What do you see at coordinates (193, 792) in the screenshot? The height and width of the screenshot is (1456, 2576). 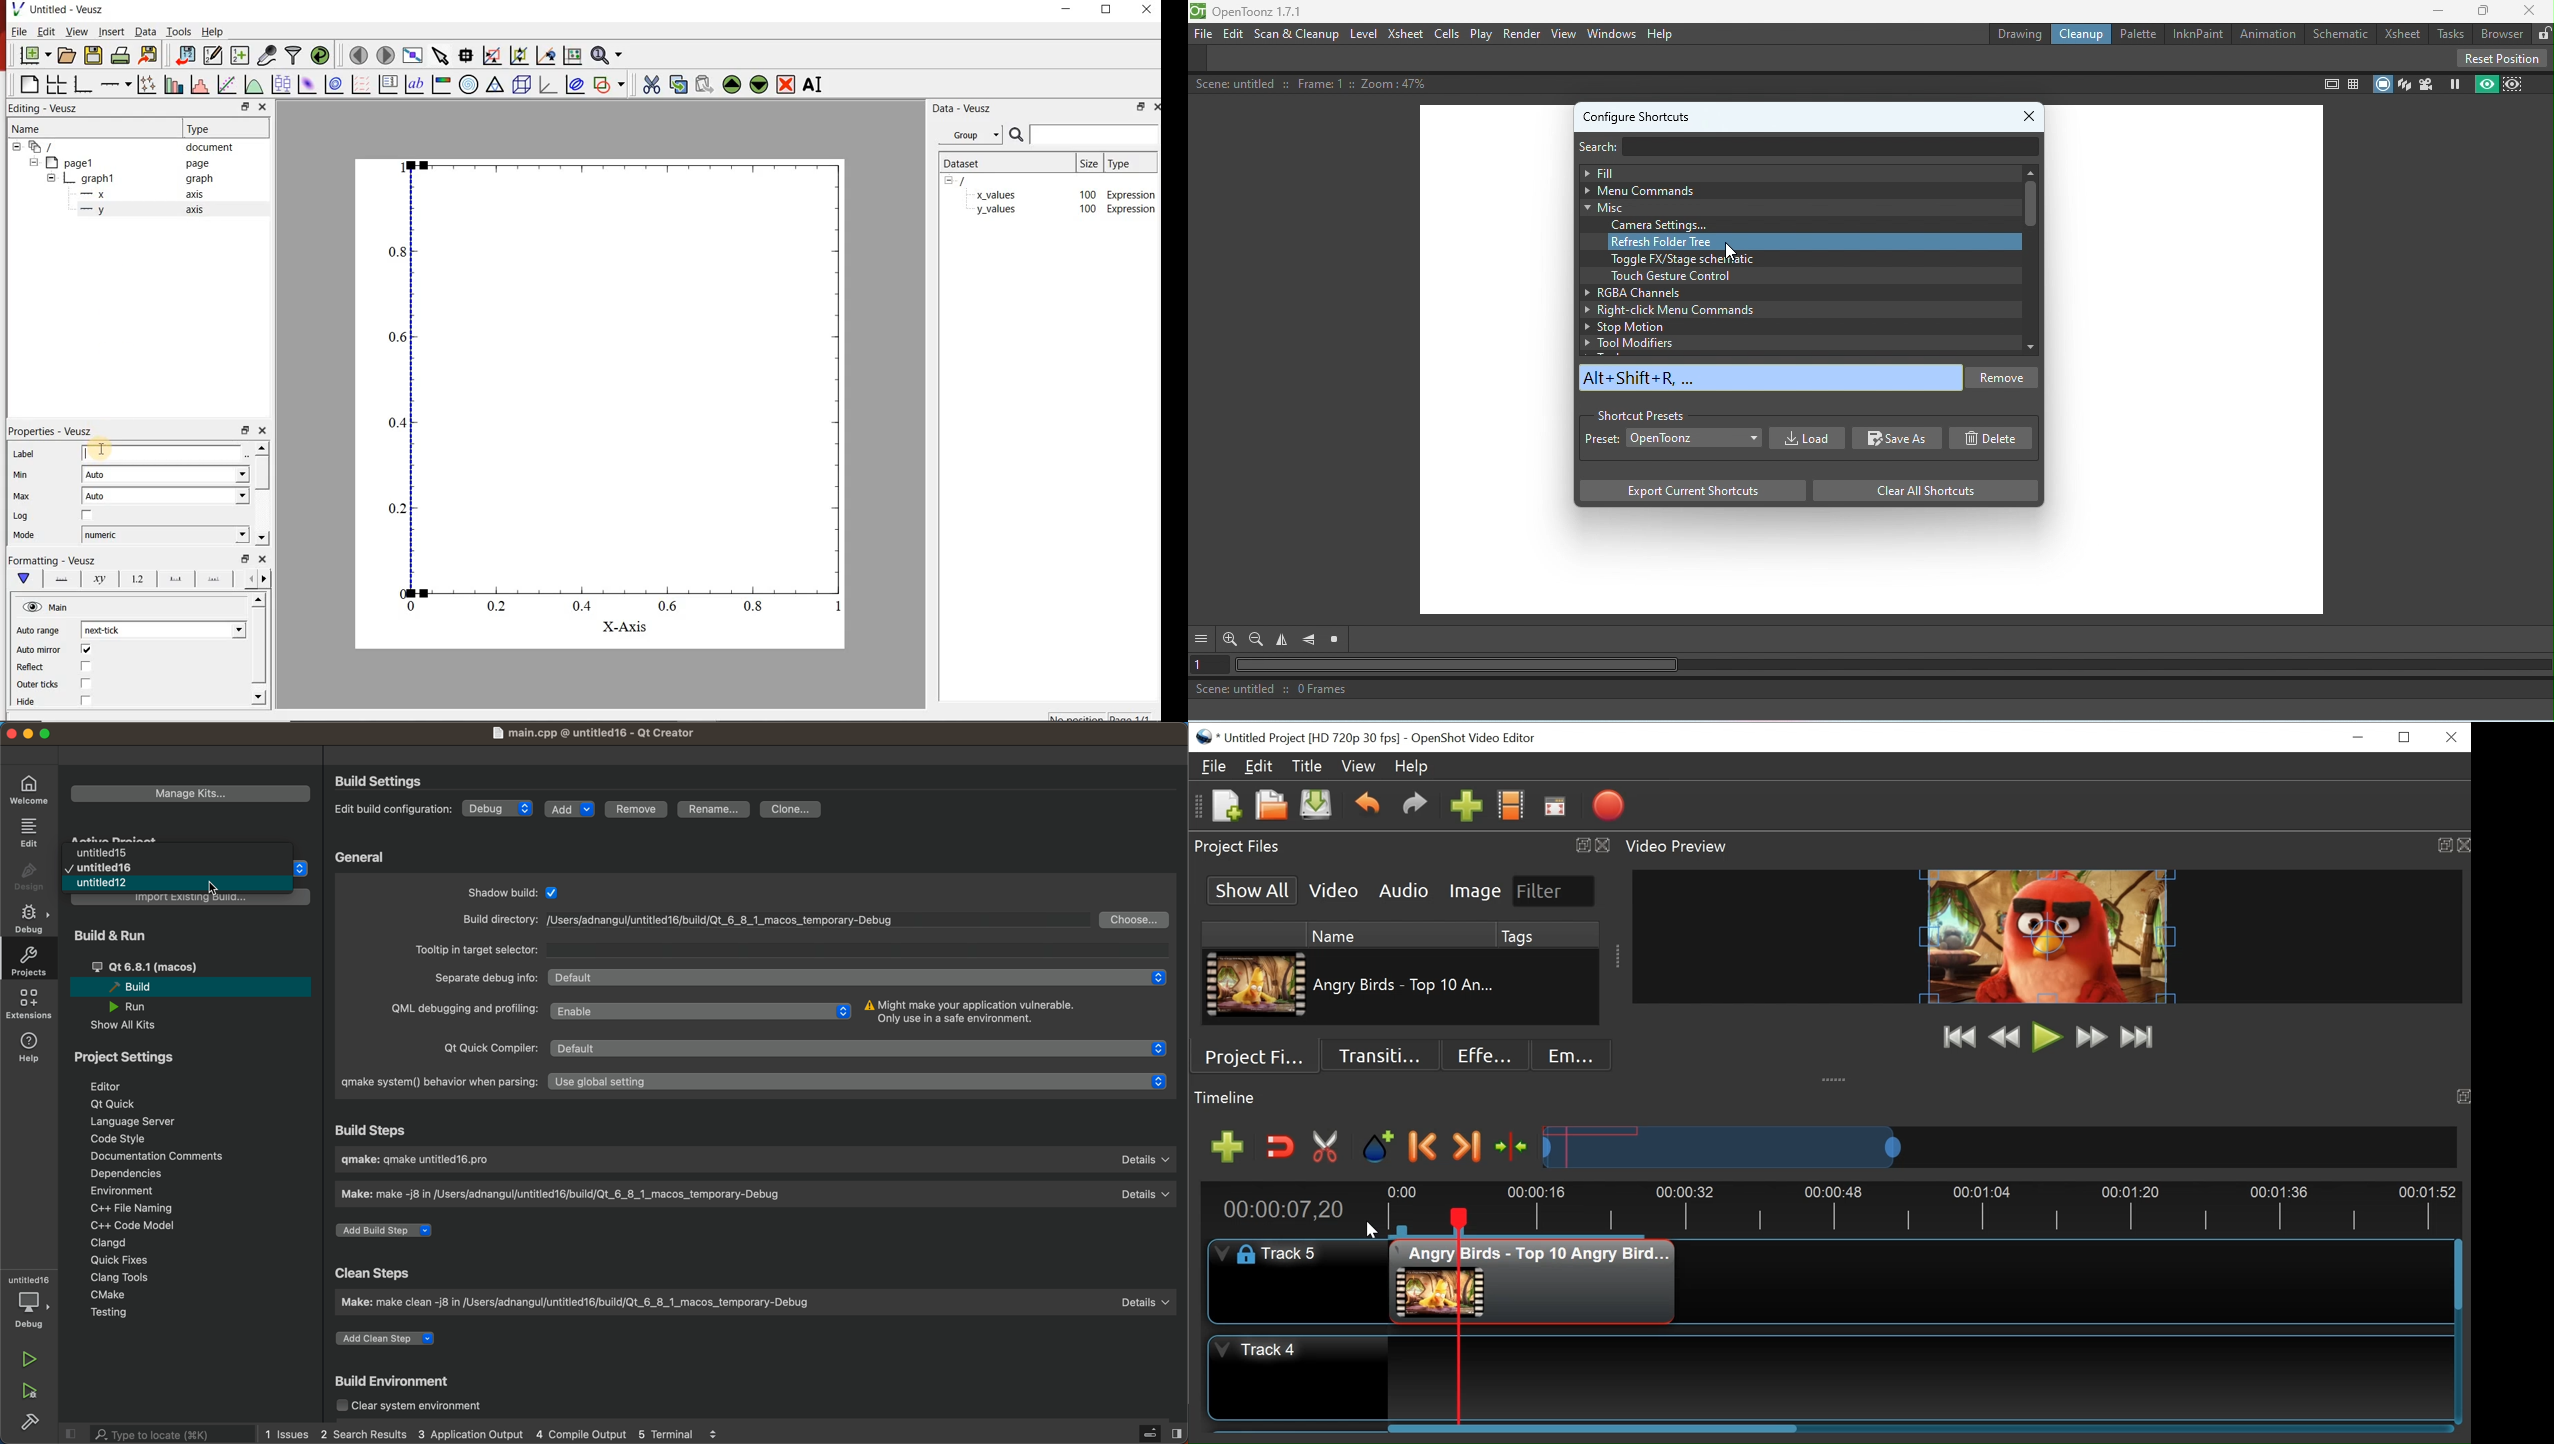 I see `manage kits` at bounding box center [193, 792].